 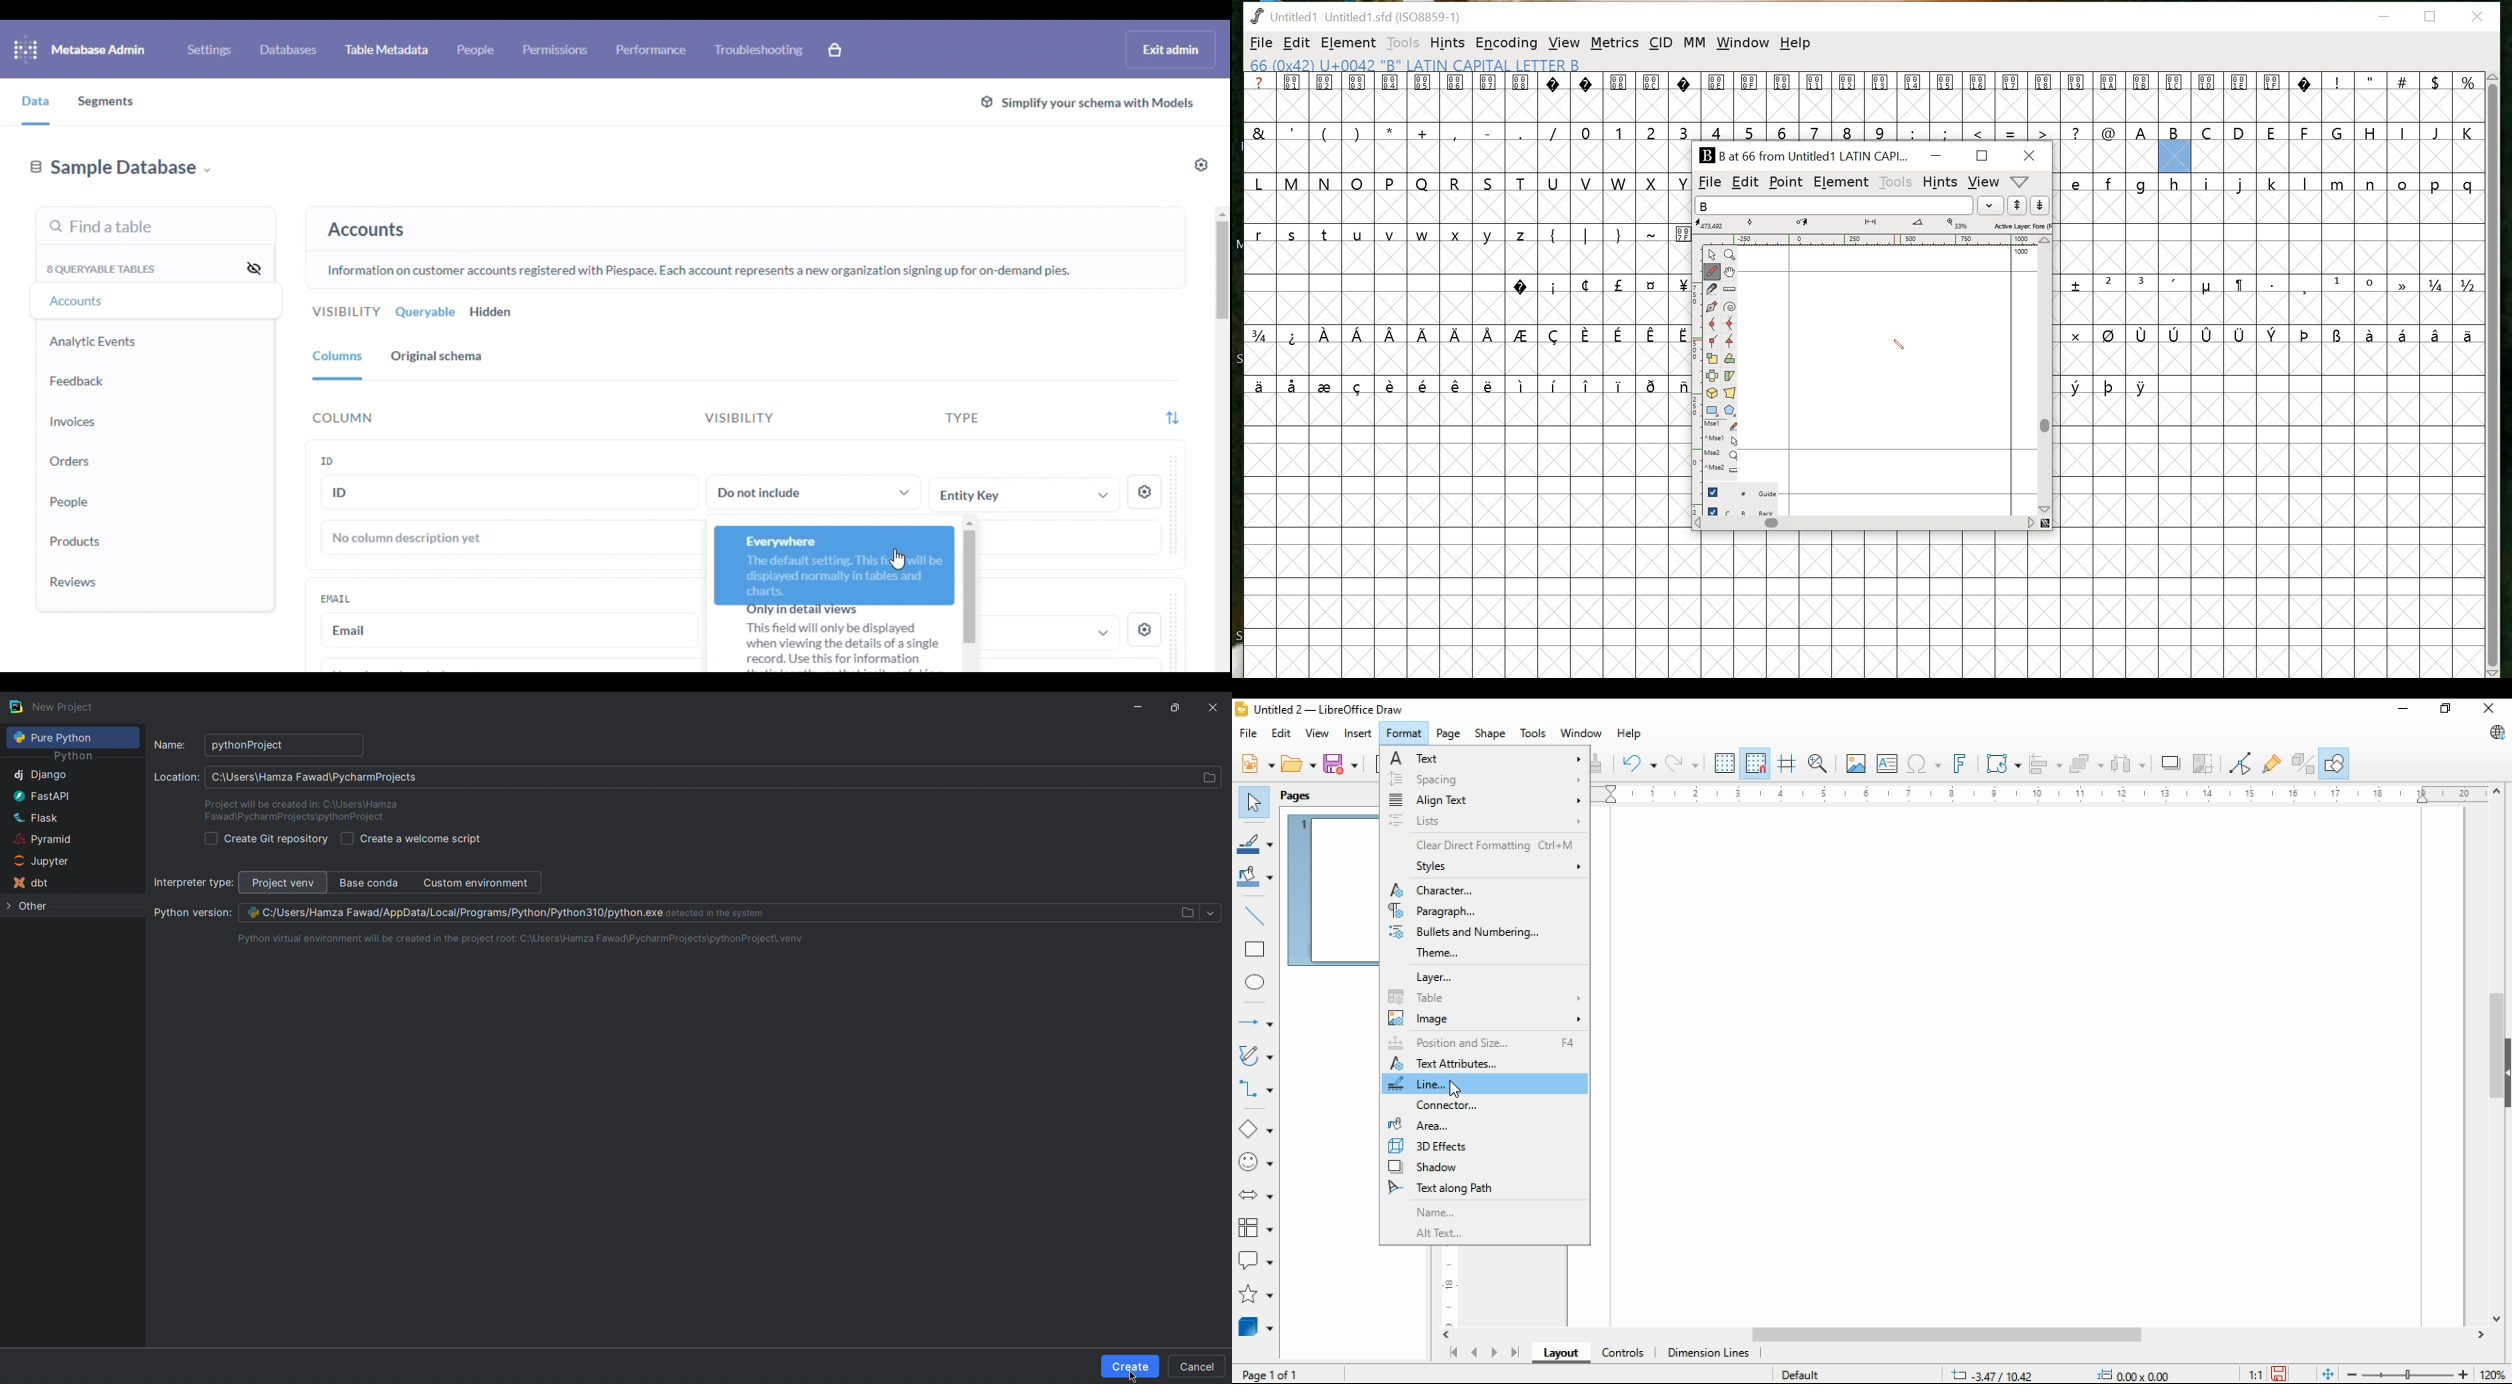 I want to click on invoices, so click(x=73, y=422).